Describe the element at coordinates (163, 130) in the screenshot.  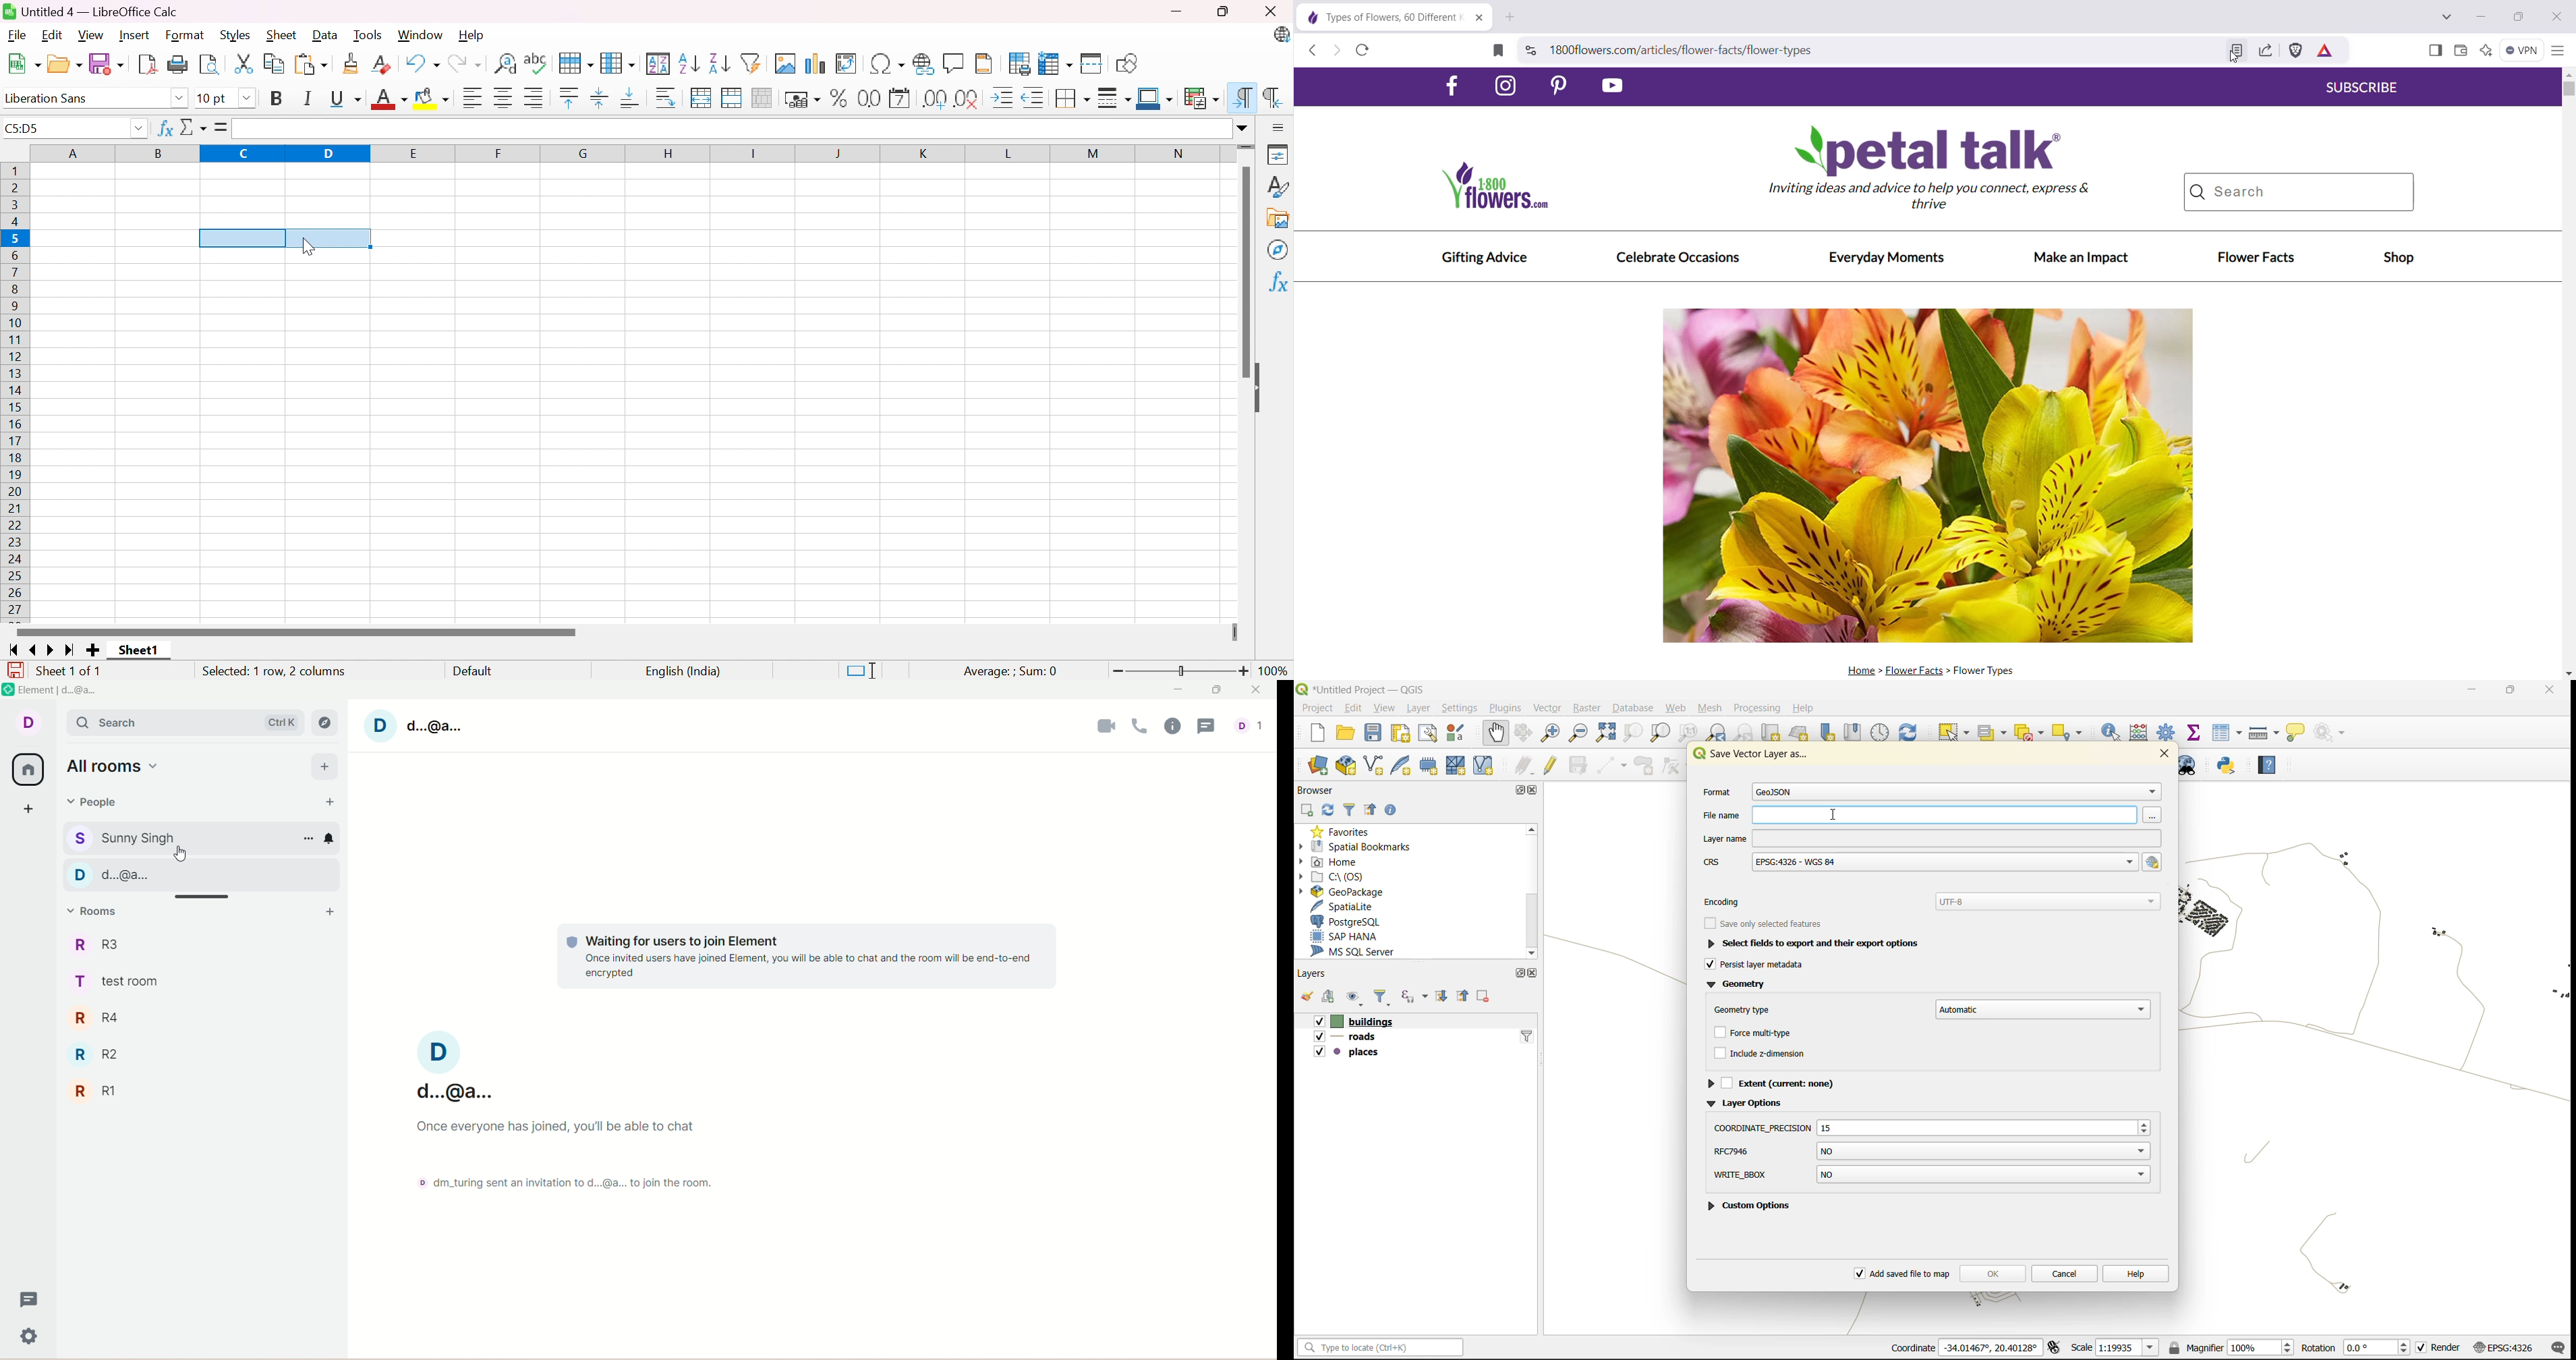
I see `Function Wizard` at that location.